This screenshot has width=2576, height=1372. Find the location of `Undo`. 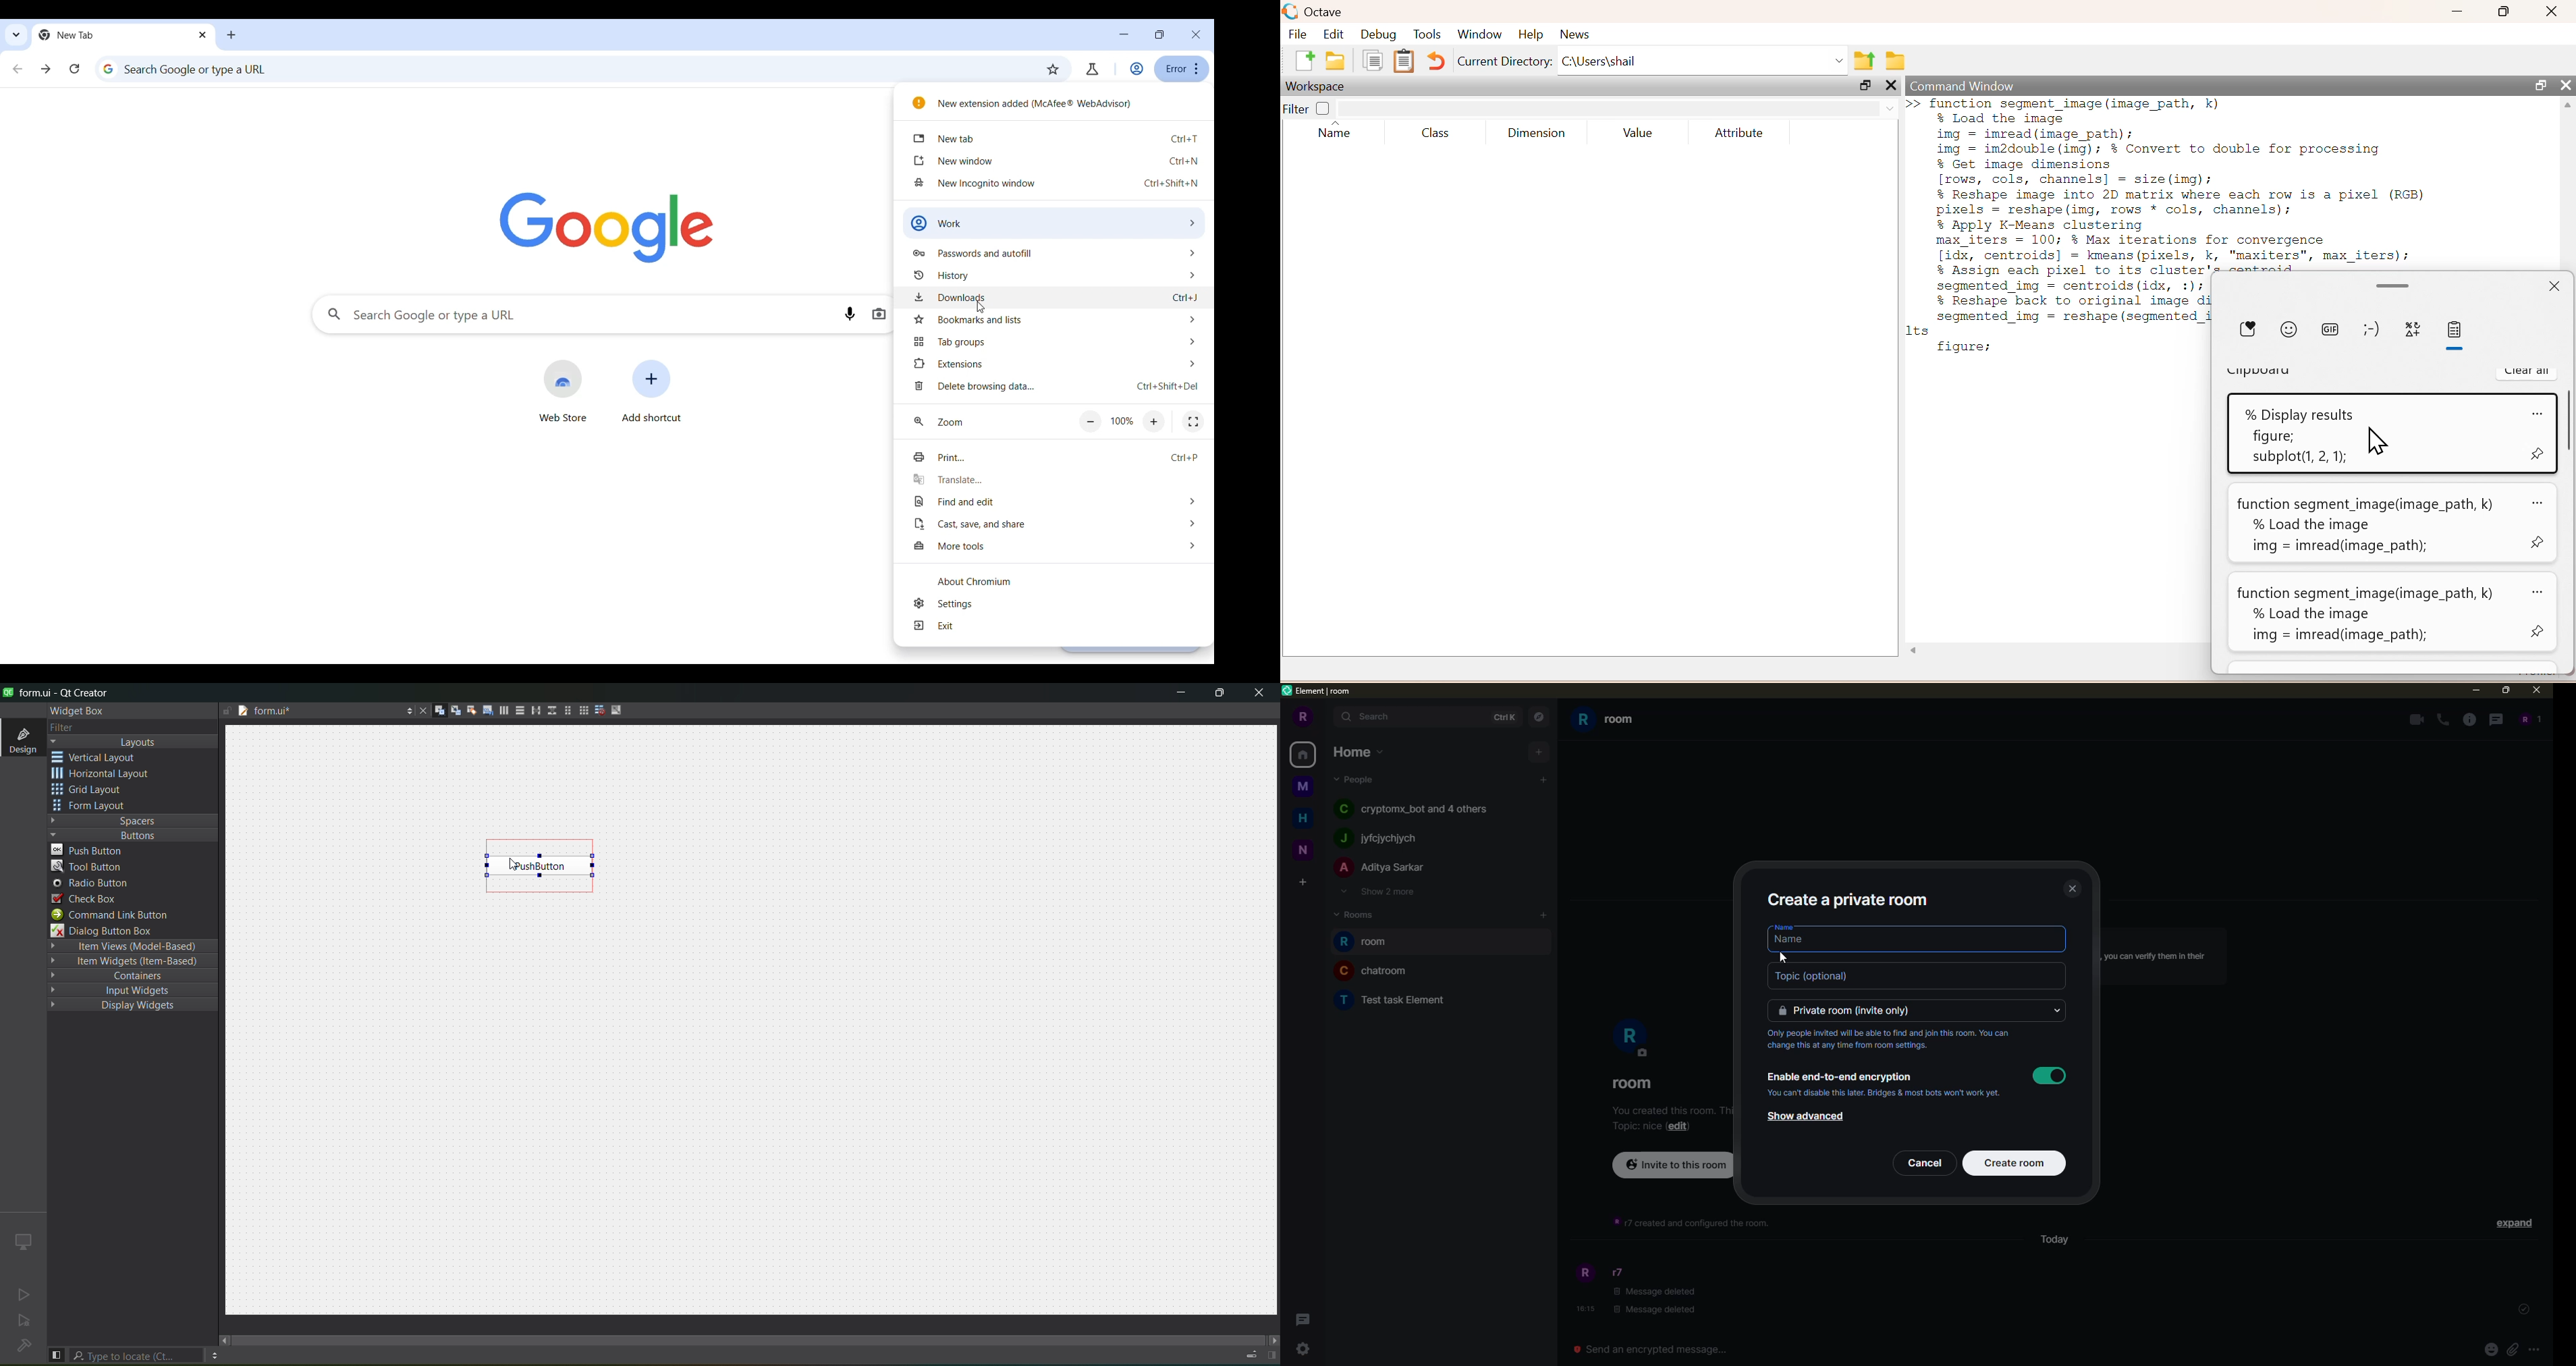

Undo is located at coordinates (1437, 62).